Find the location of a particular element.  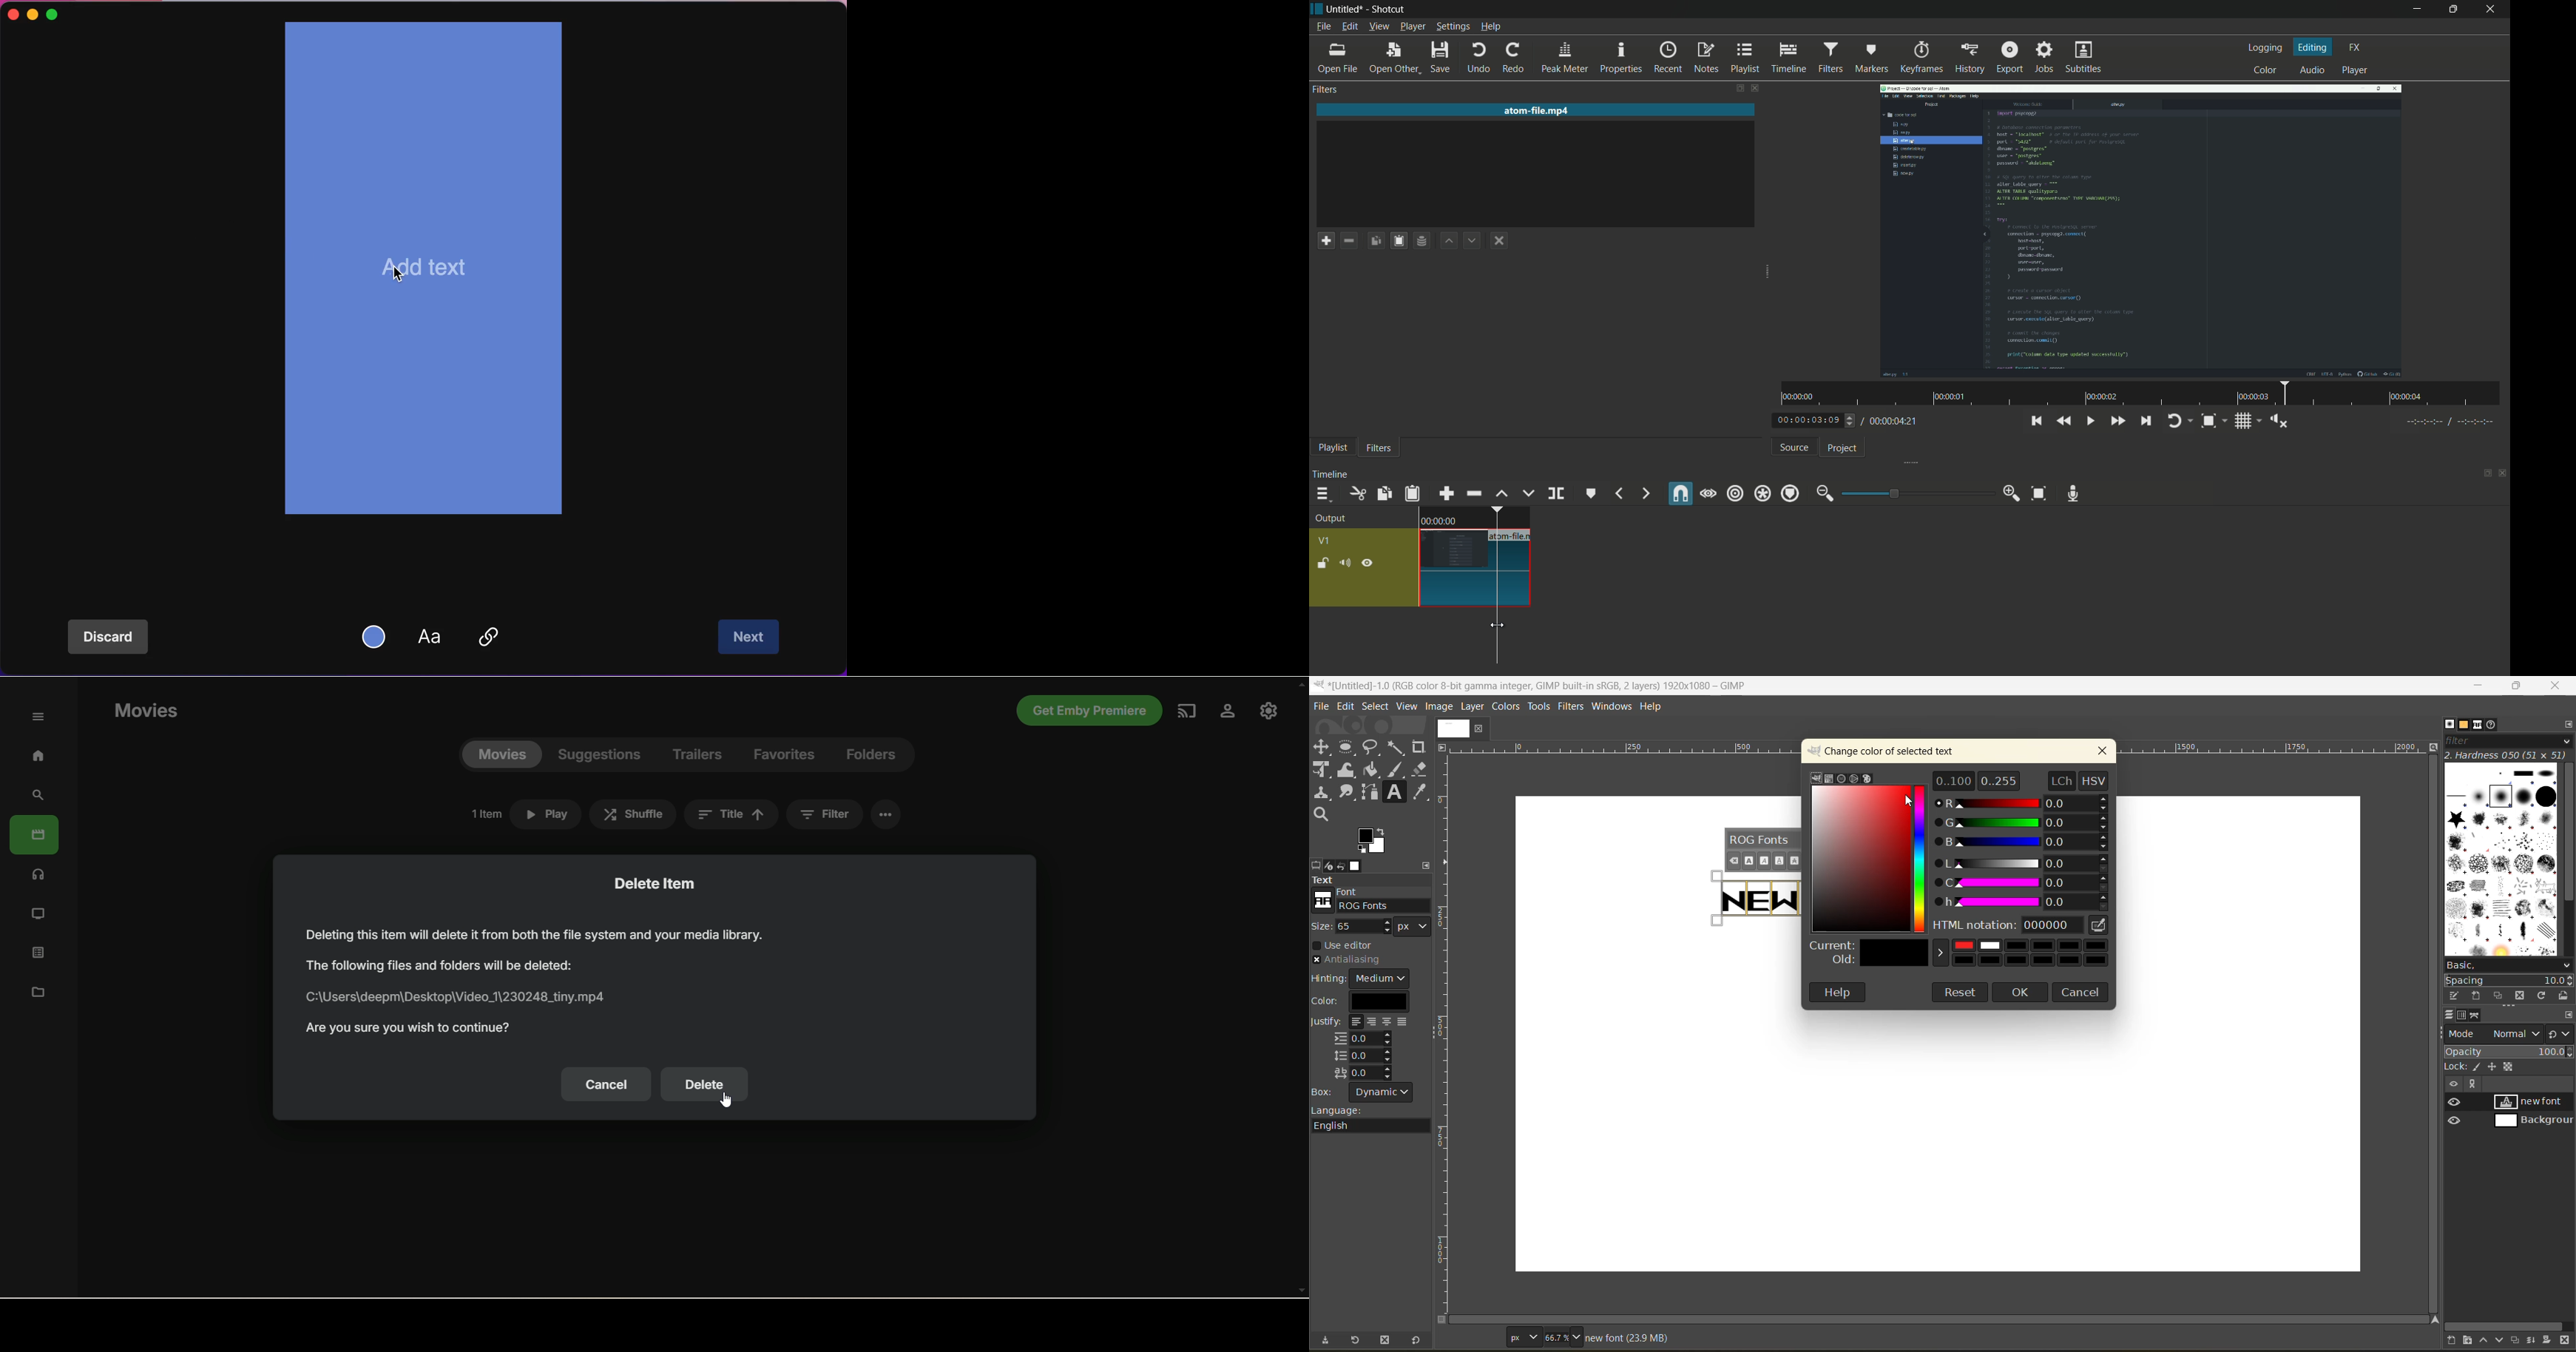

view paths is located at coordinates (2473, 1084).